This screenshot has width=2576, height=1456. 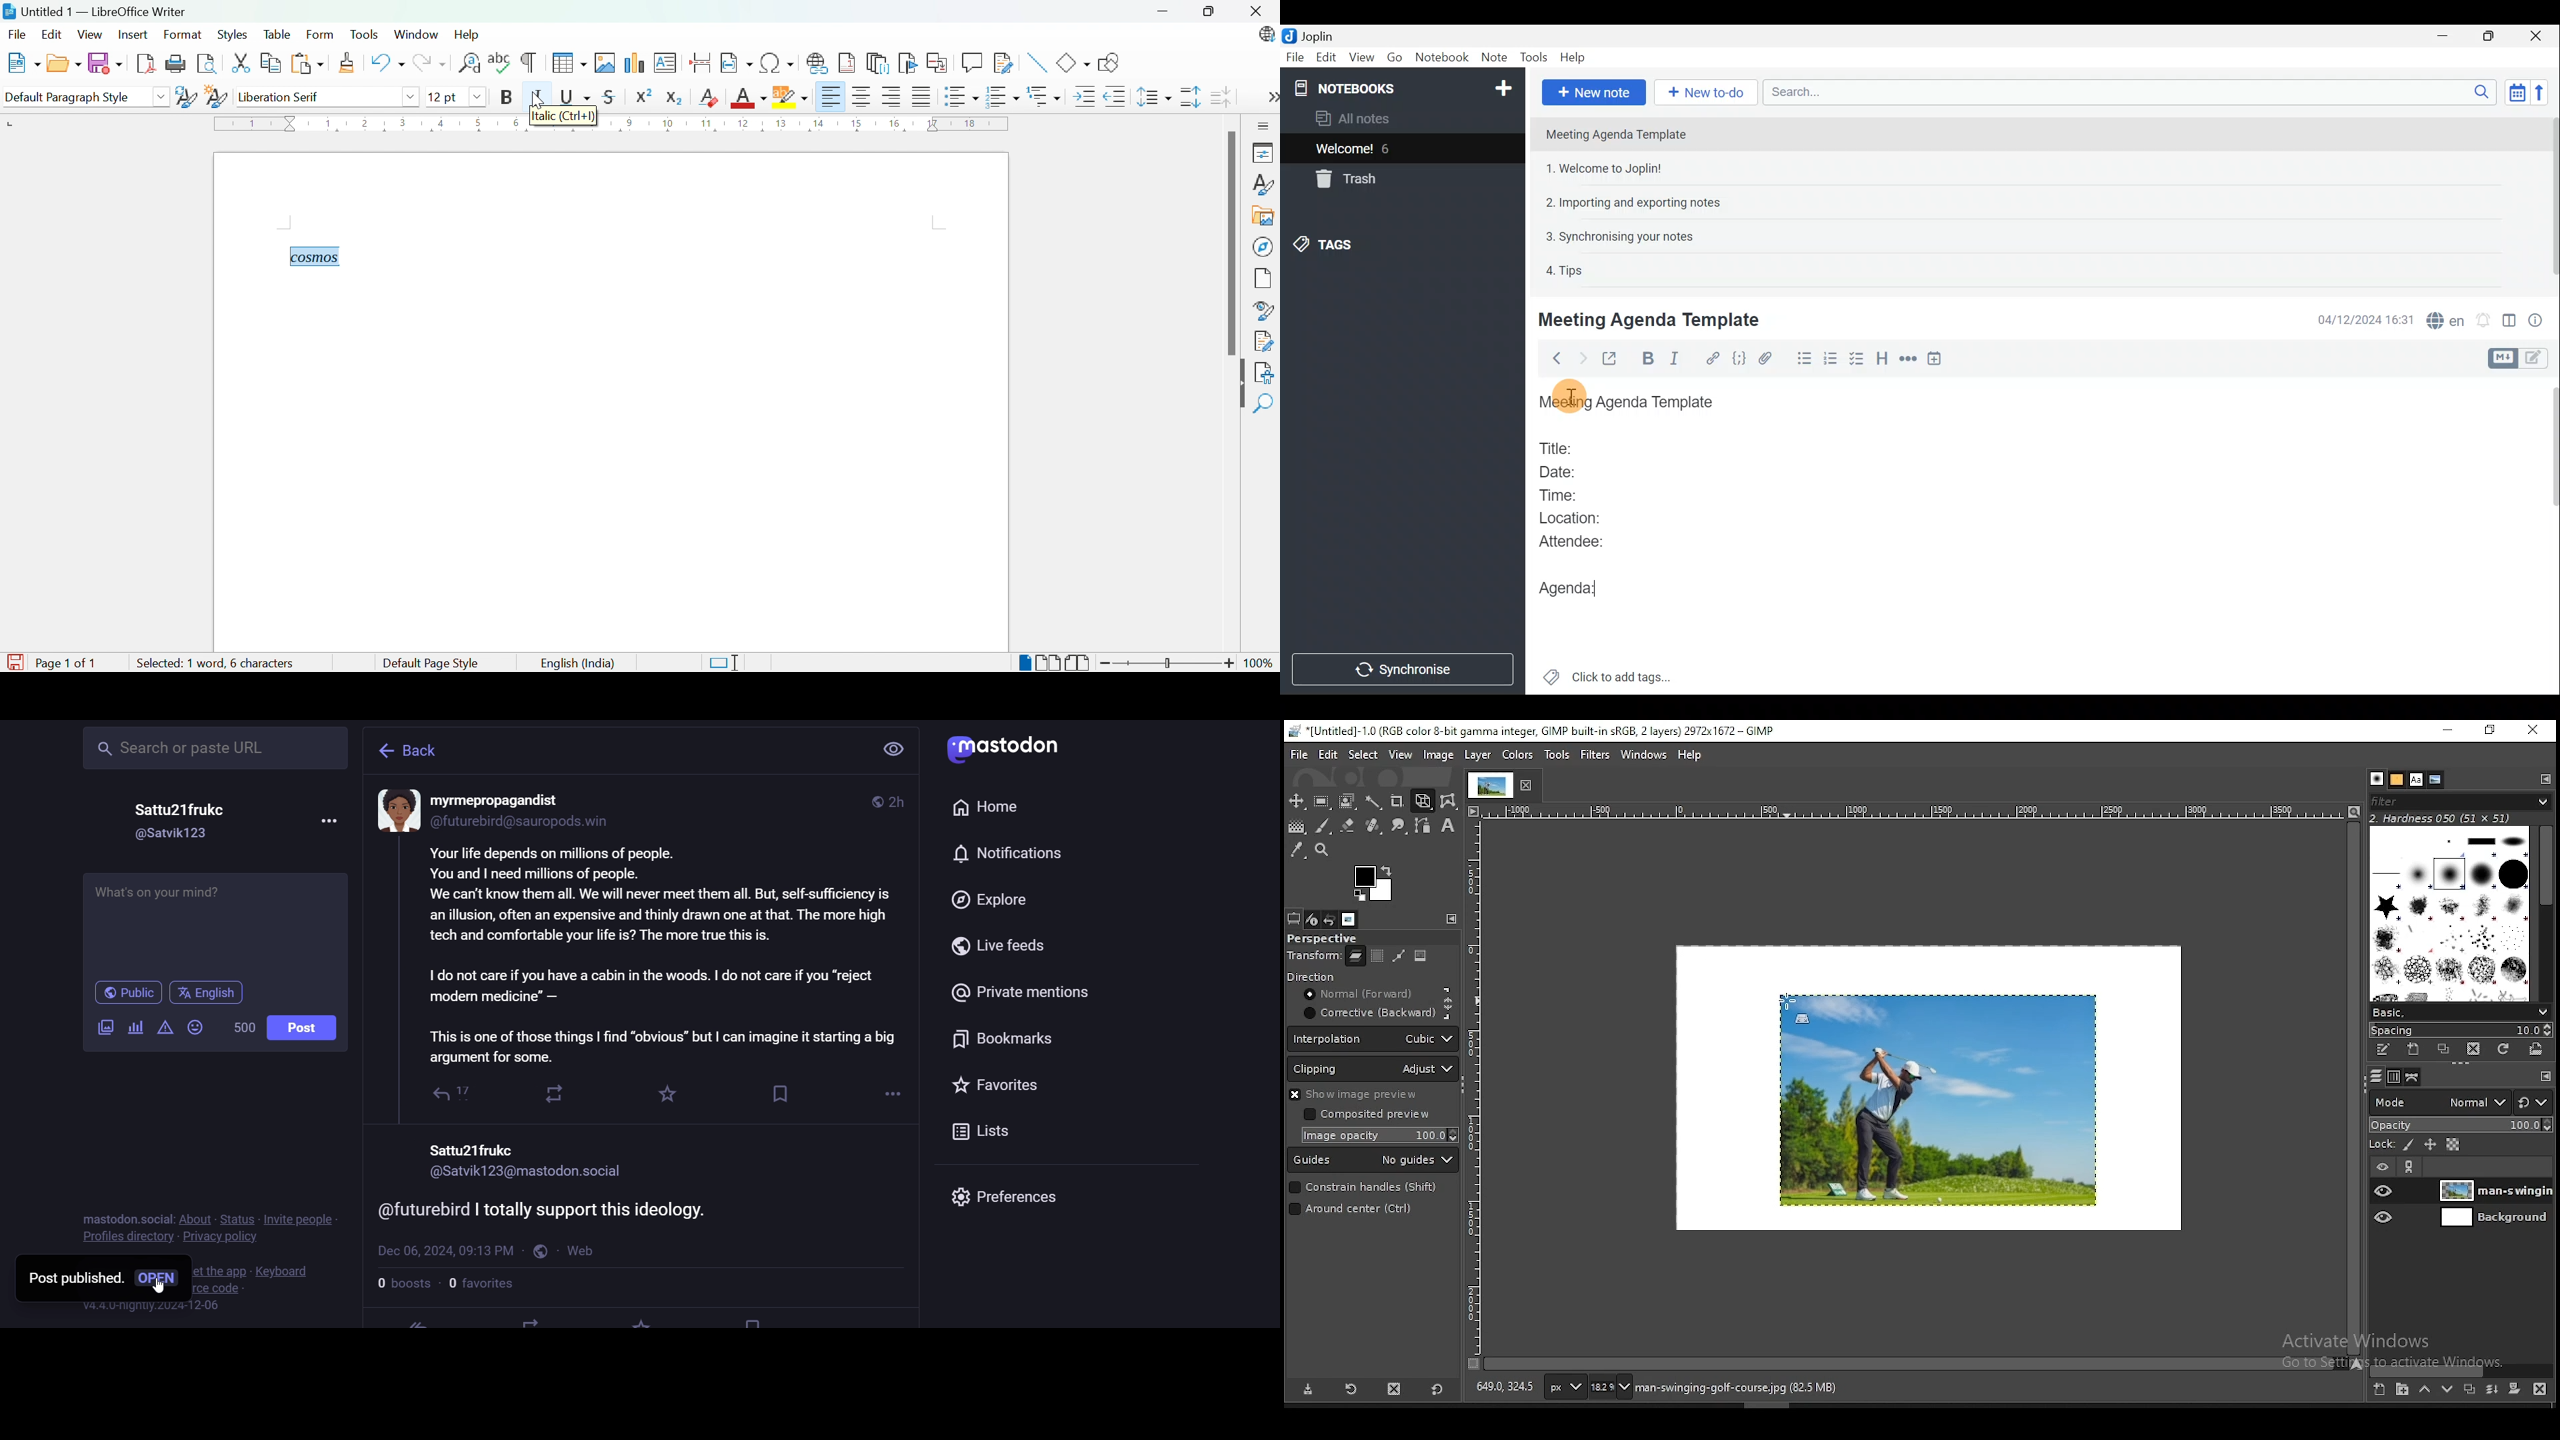 What do you see at coordinates (231, 36) in the screenshot?
I see `Styles` at bounding box center [231, 36].